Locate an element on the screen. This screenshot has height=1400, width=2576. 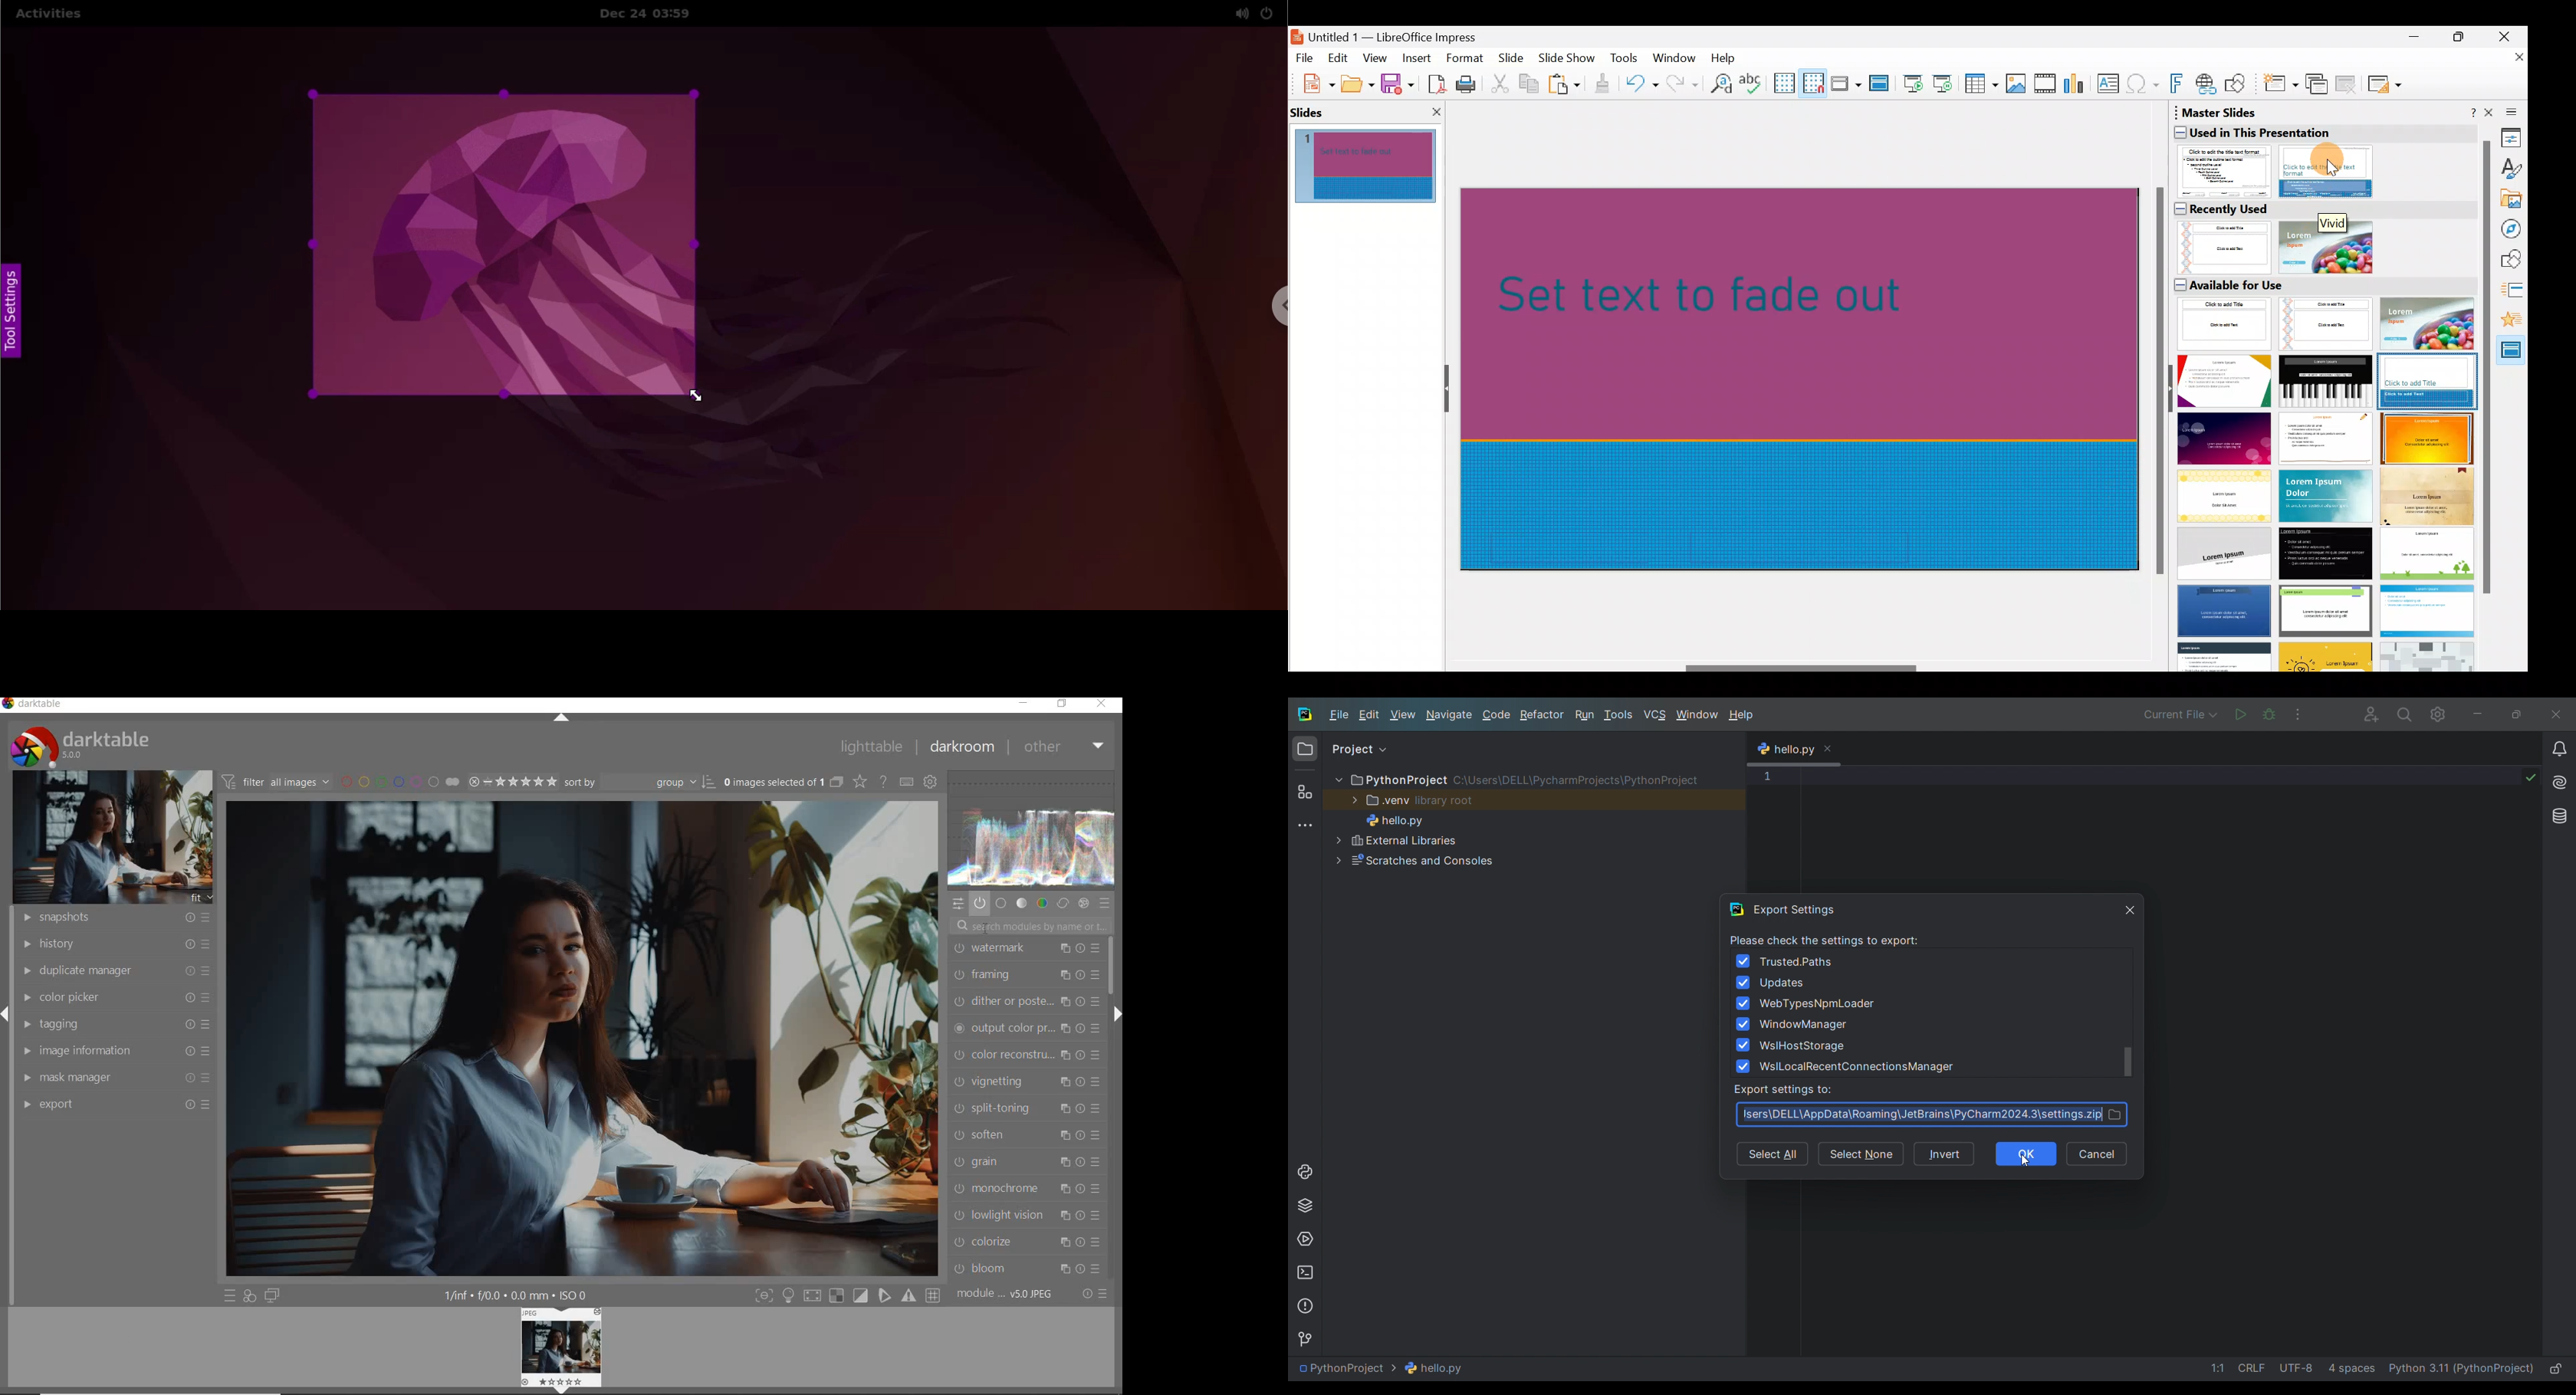
Insert special characters is located at coordinates (2145, 85).